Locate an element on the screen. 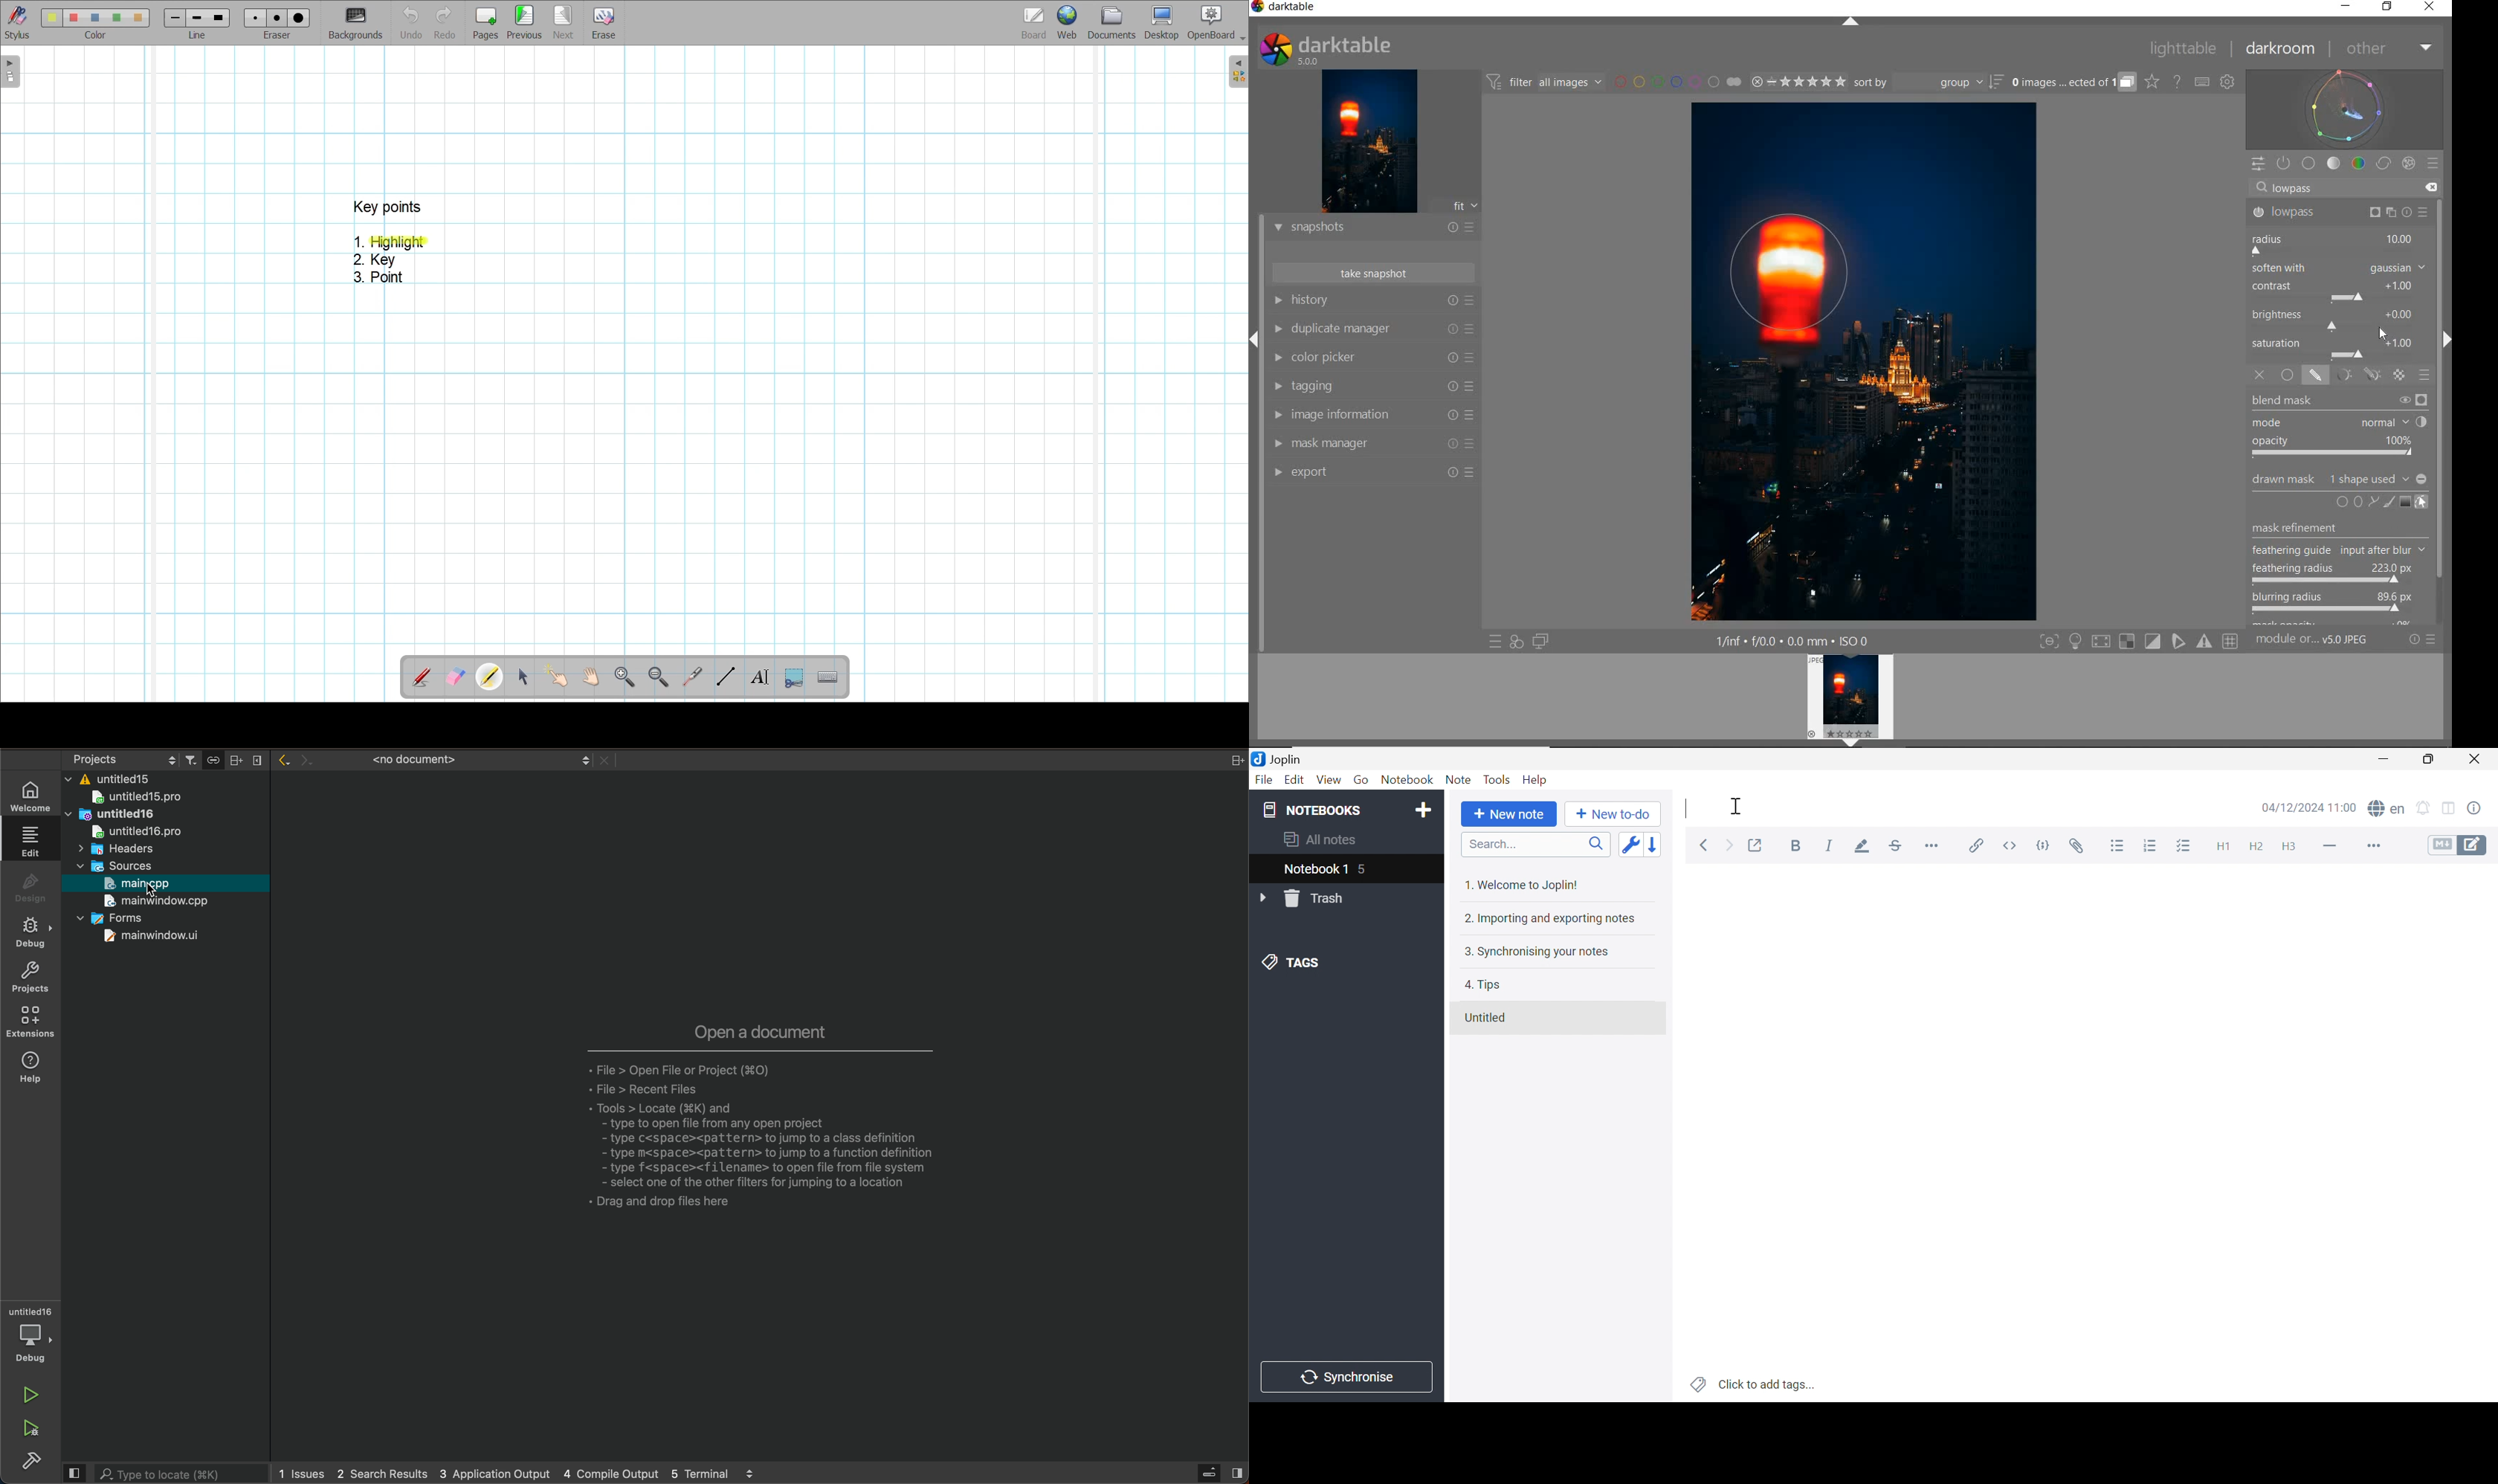  Drop Down is located at coordinates (1265, 898).